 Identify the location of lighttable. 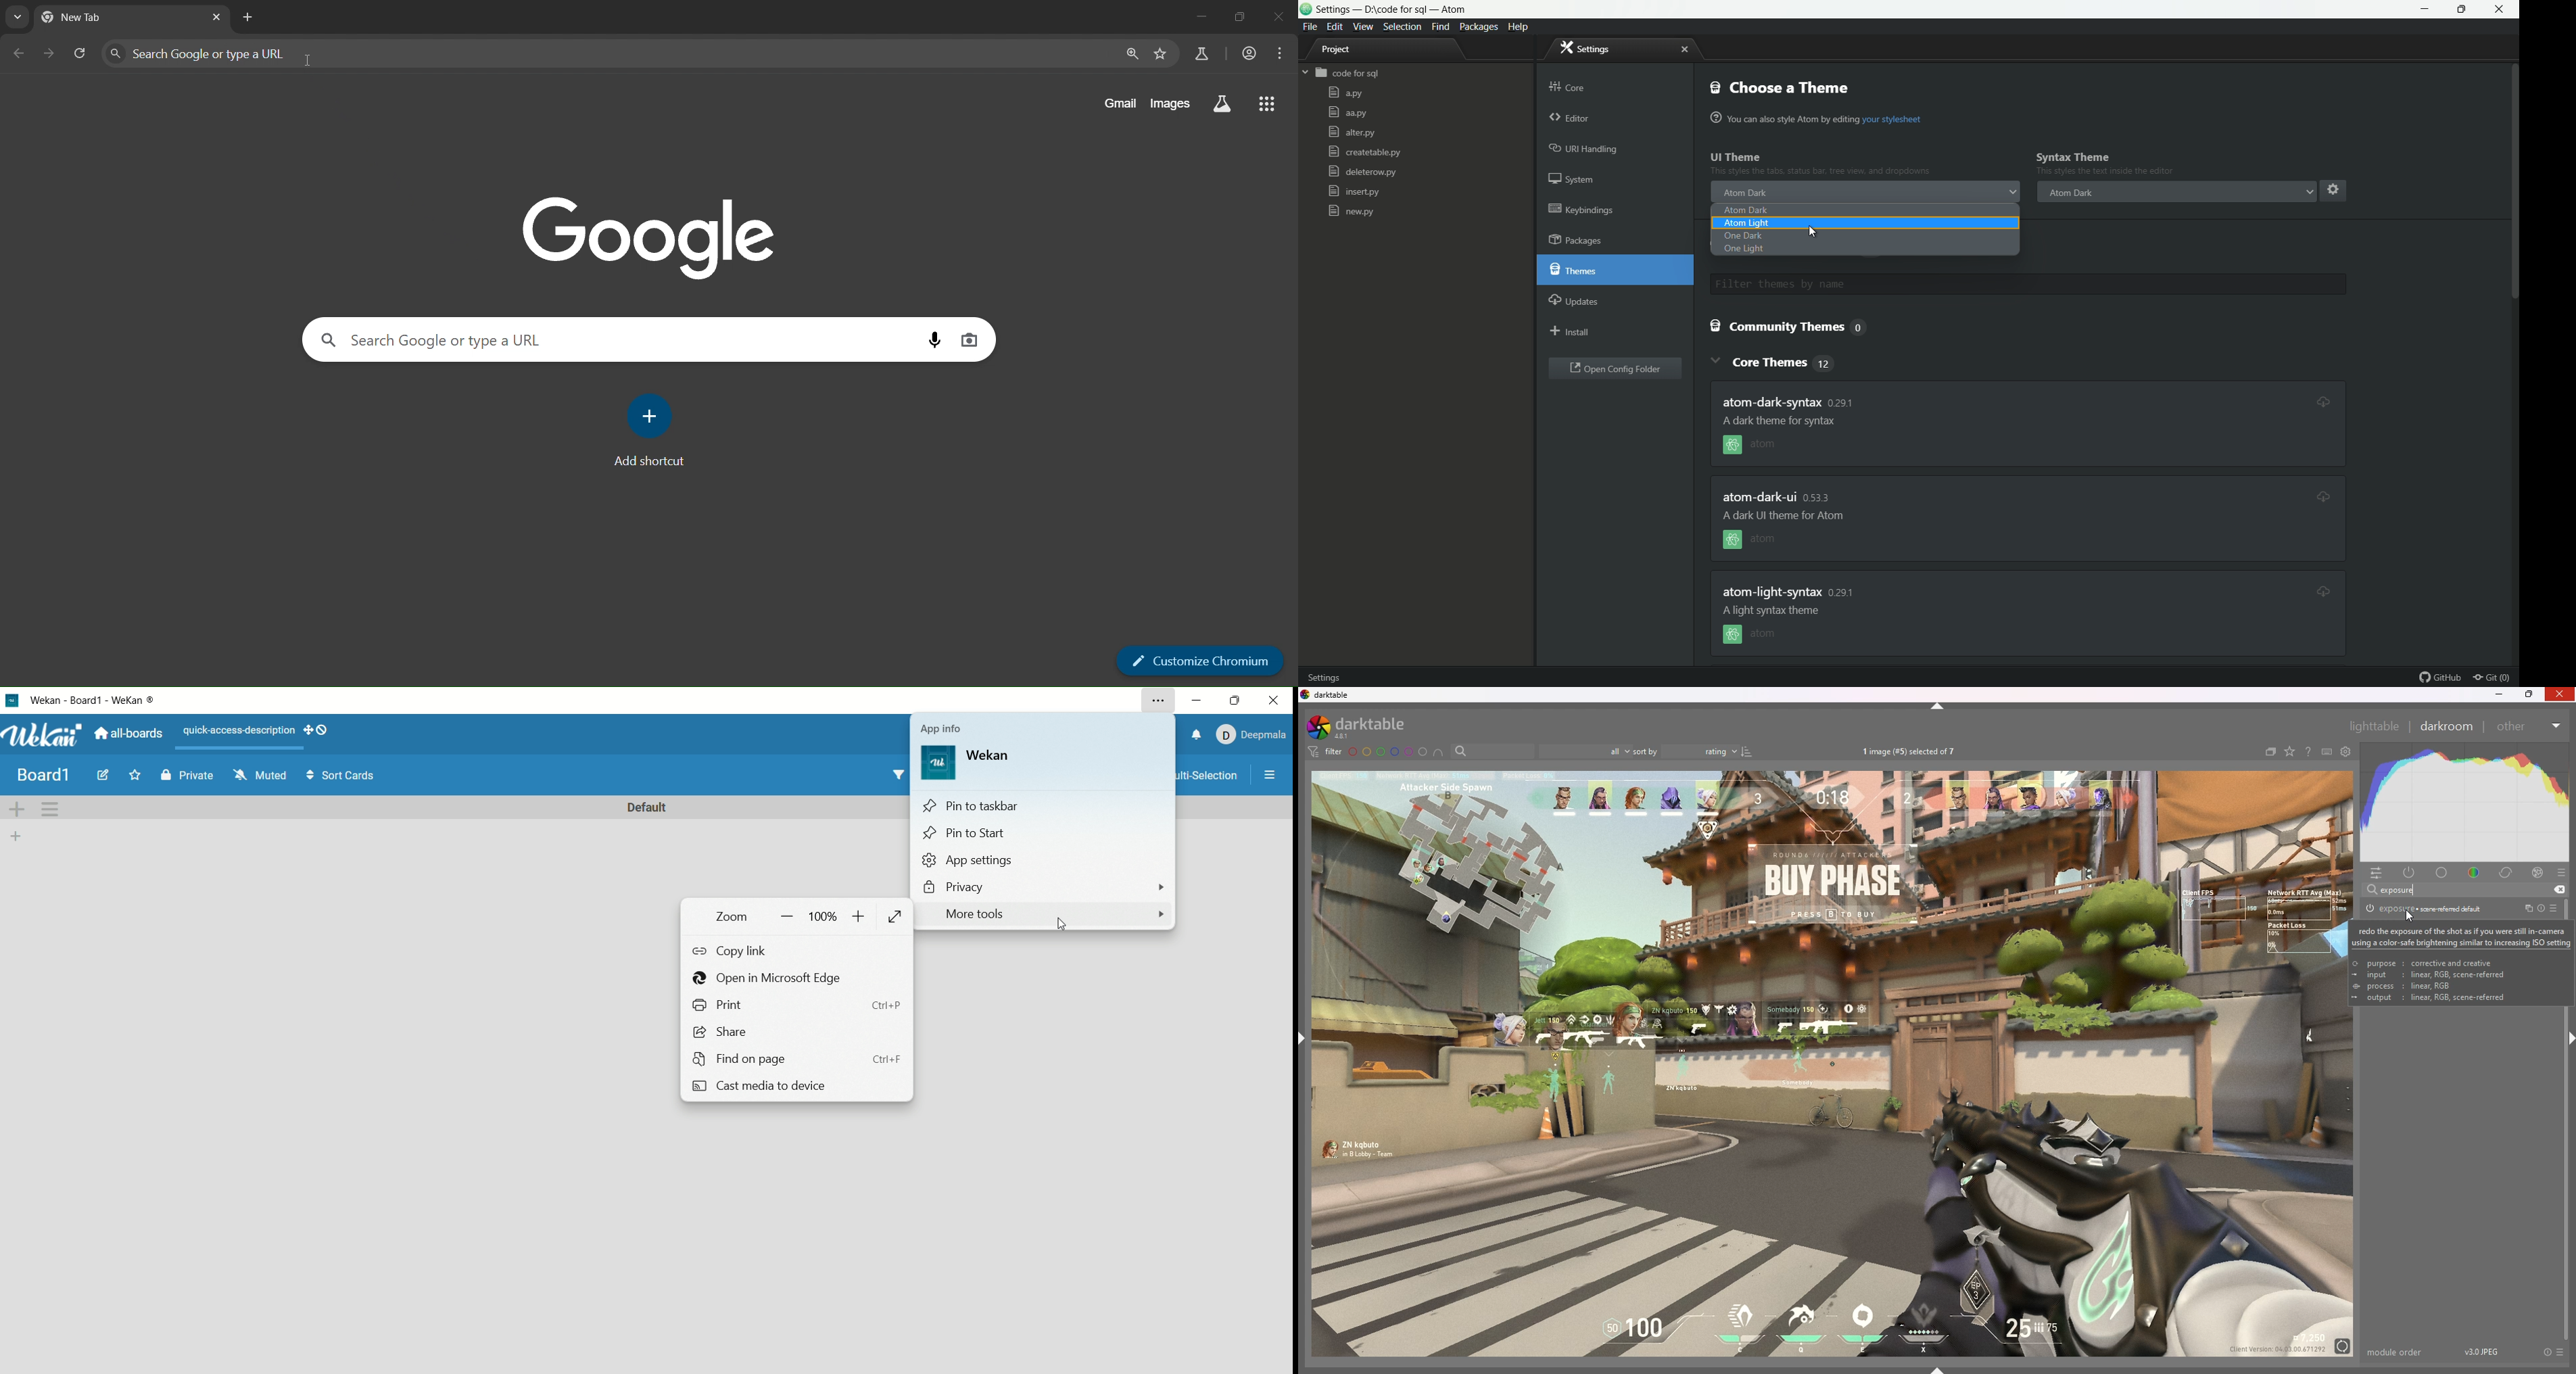
(2374, 726).